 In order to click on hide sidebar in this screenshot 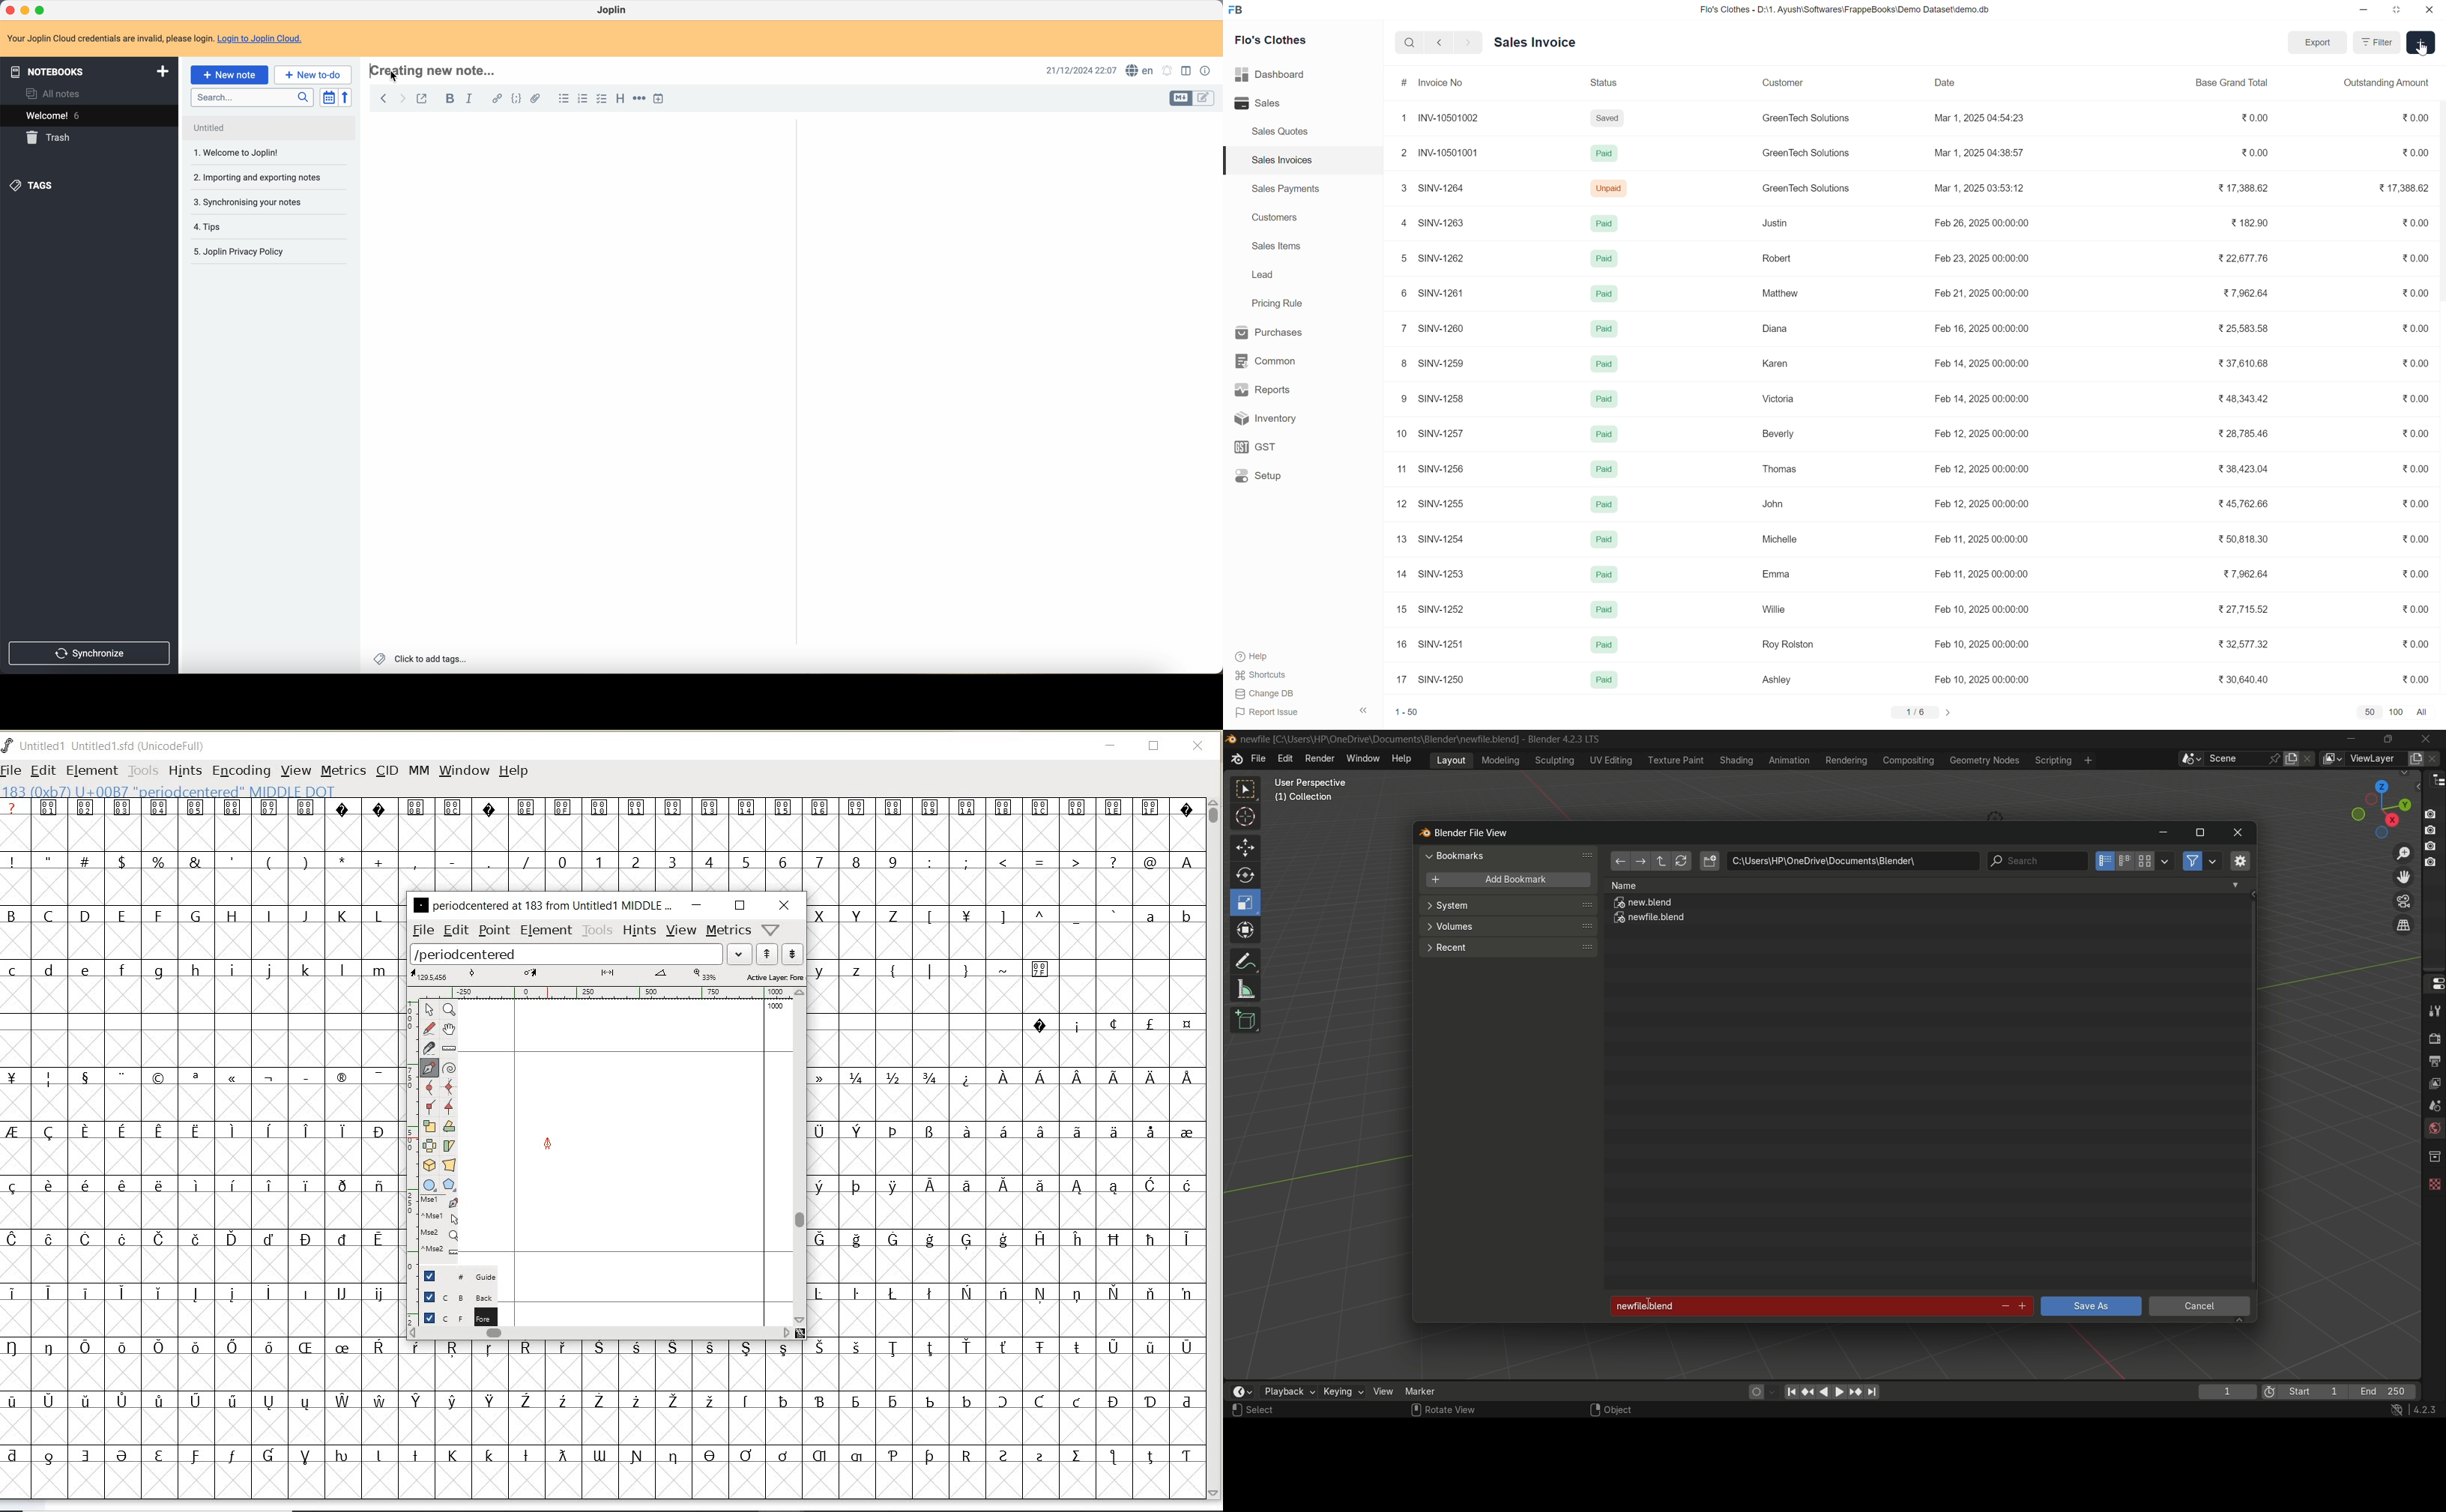, I will do `click(1365, 711)`.